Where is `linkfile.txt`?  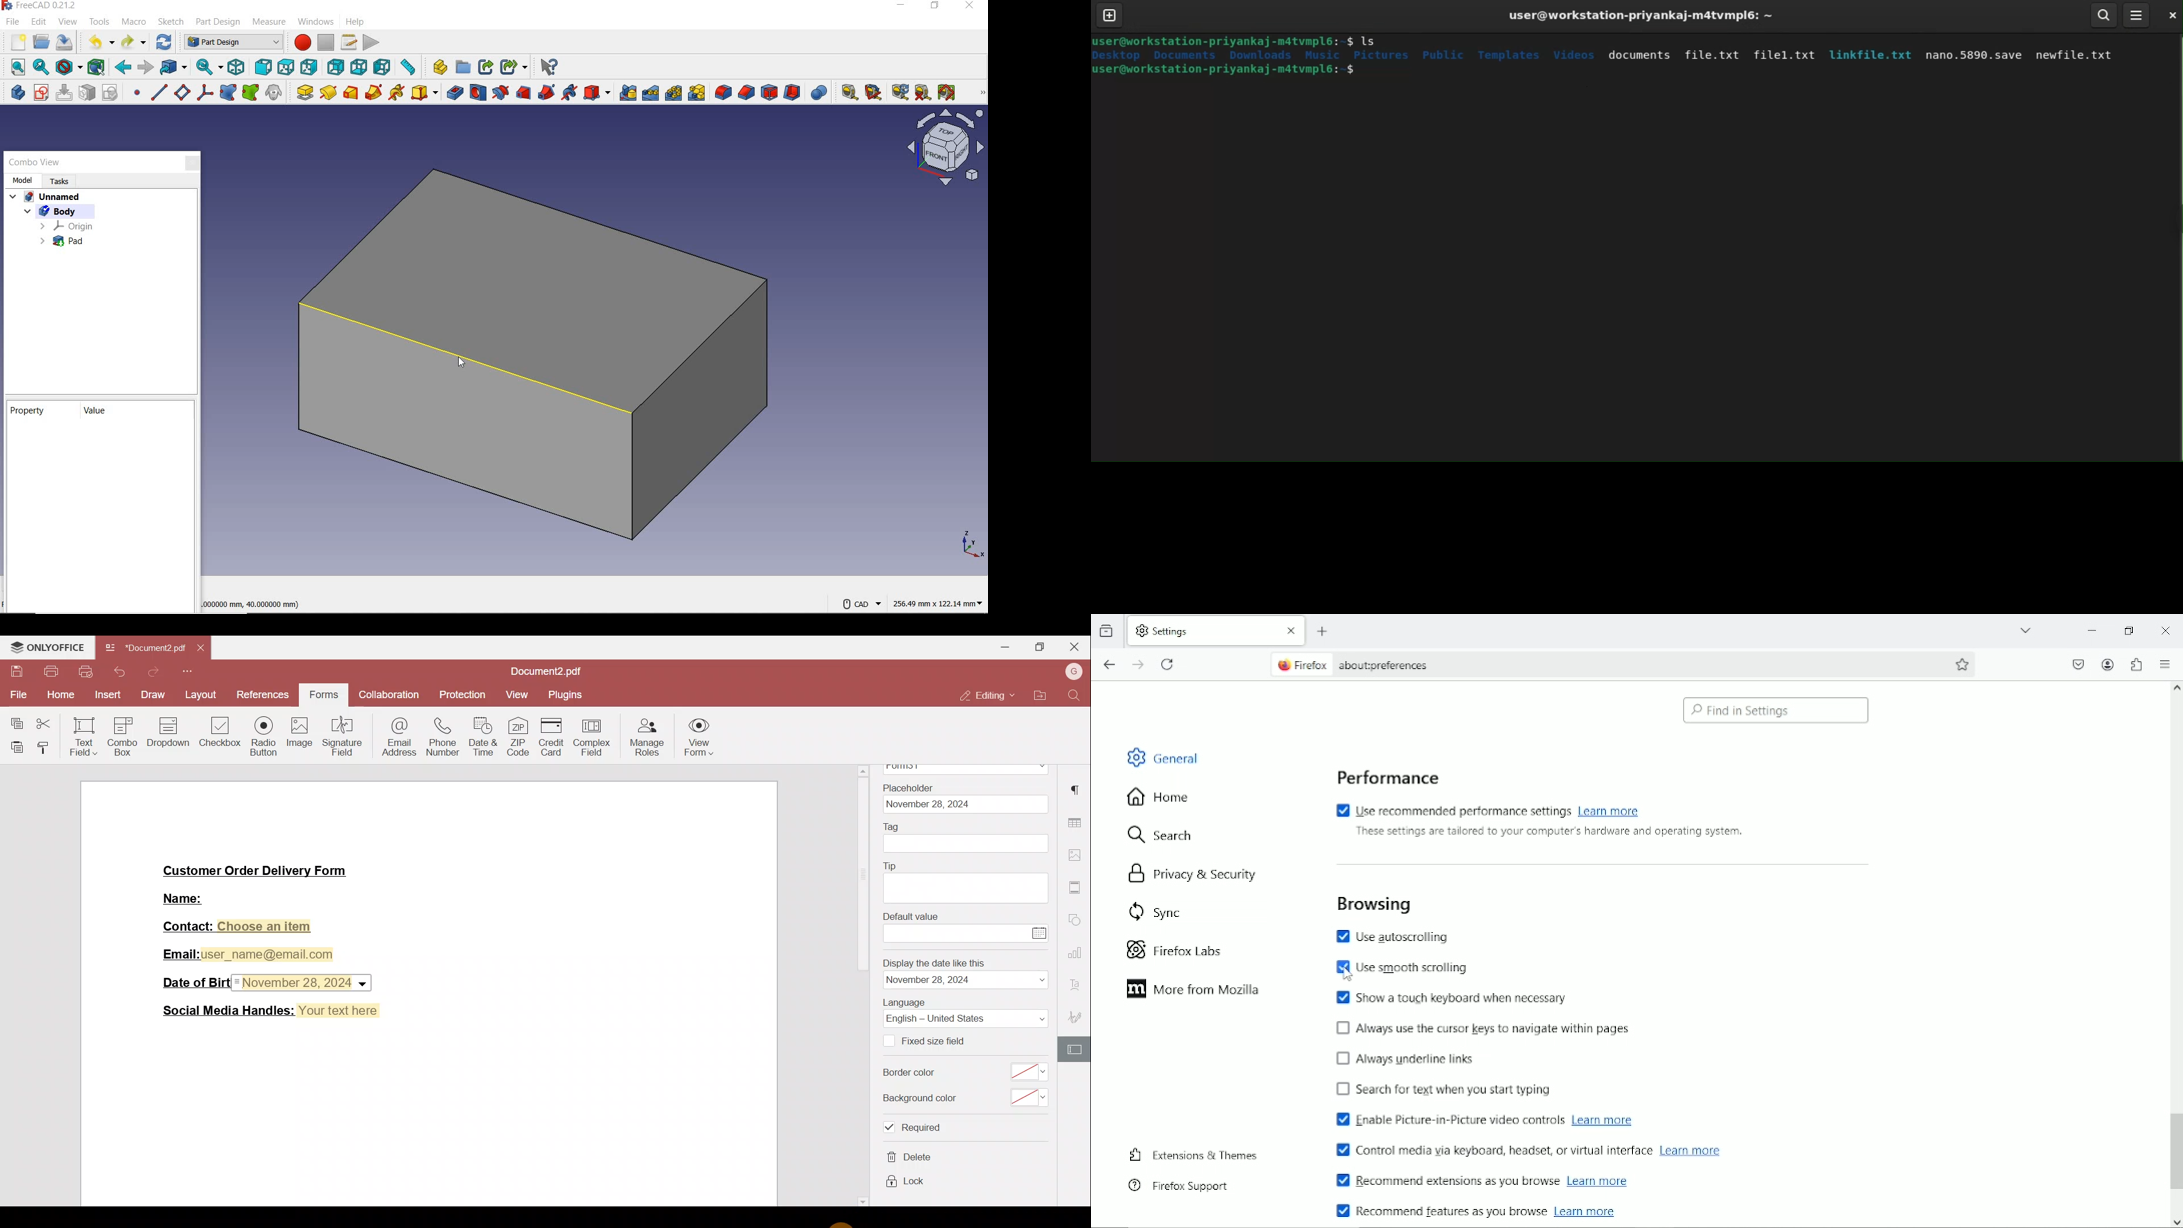 linkfile.txt is located at coordinates (1868, 55).